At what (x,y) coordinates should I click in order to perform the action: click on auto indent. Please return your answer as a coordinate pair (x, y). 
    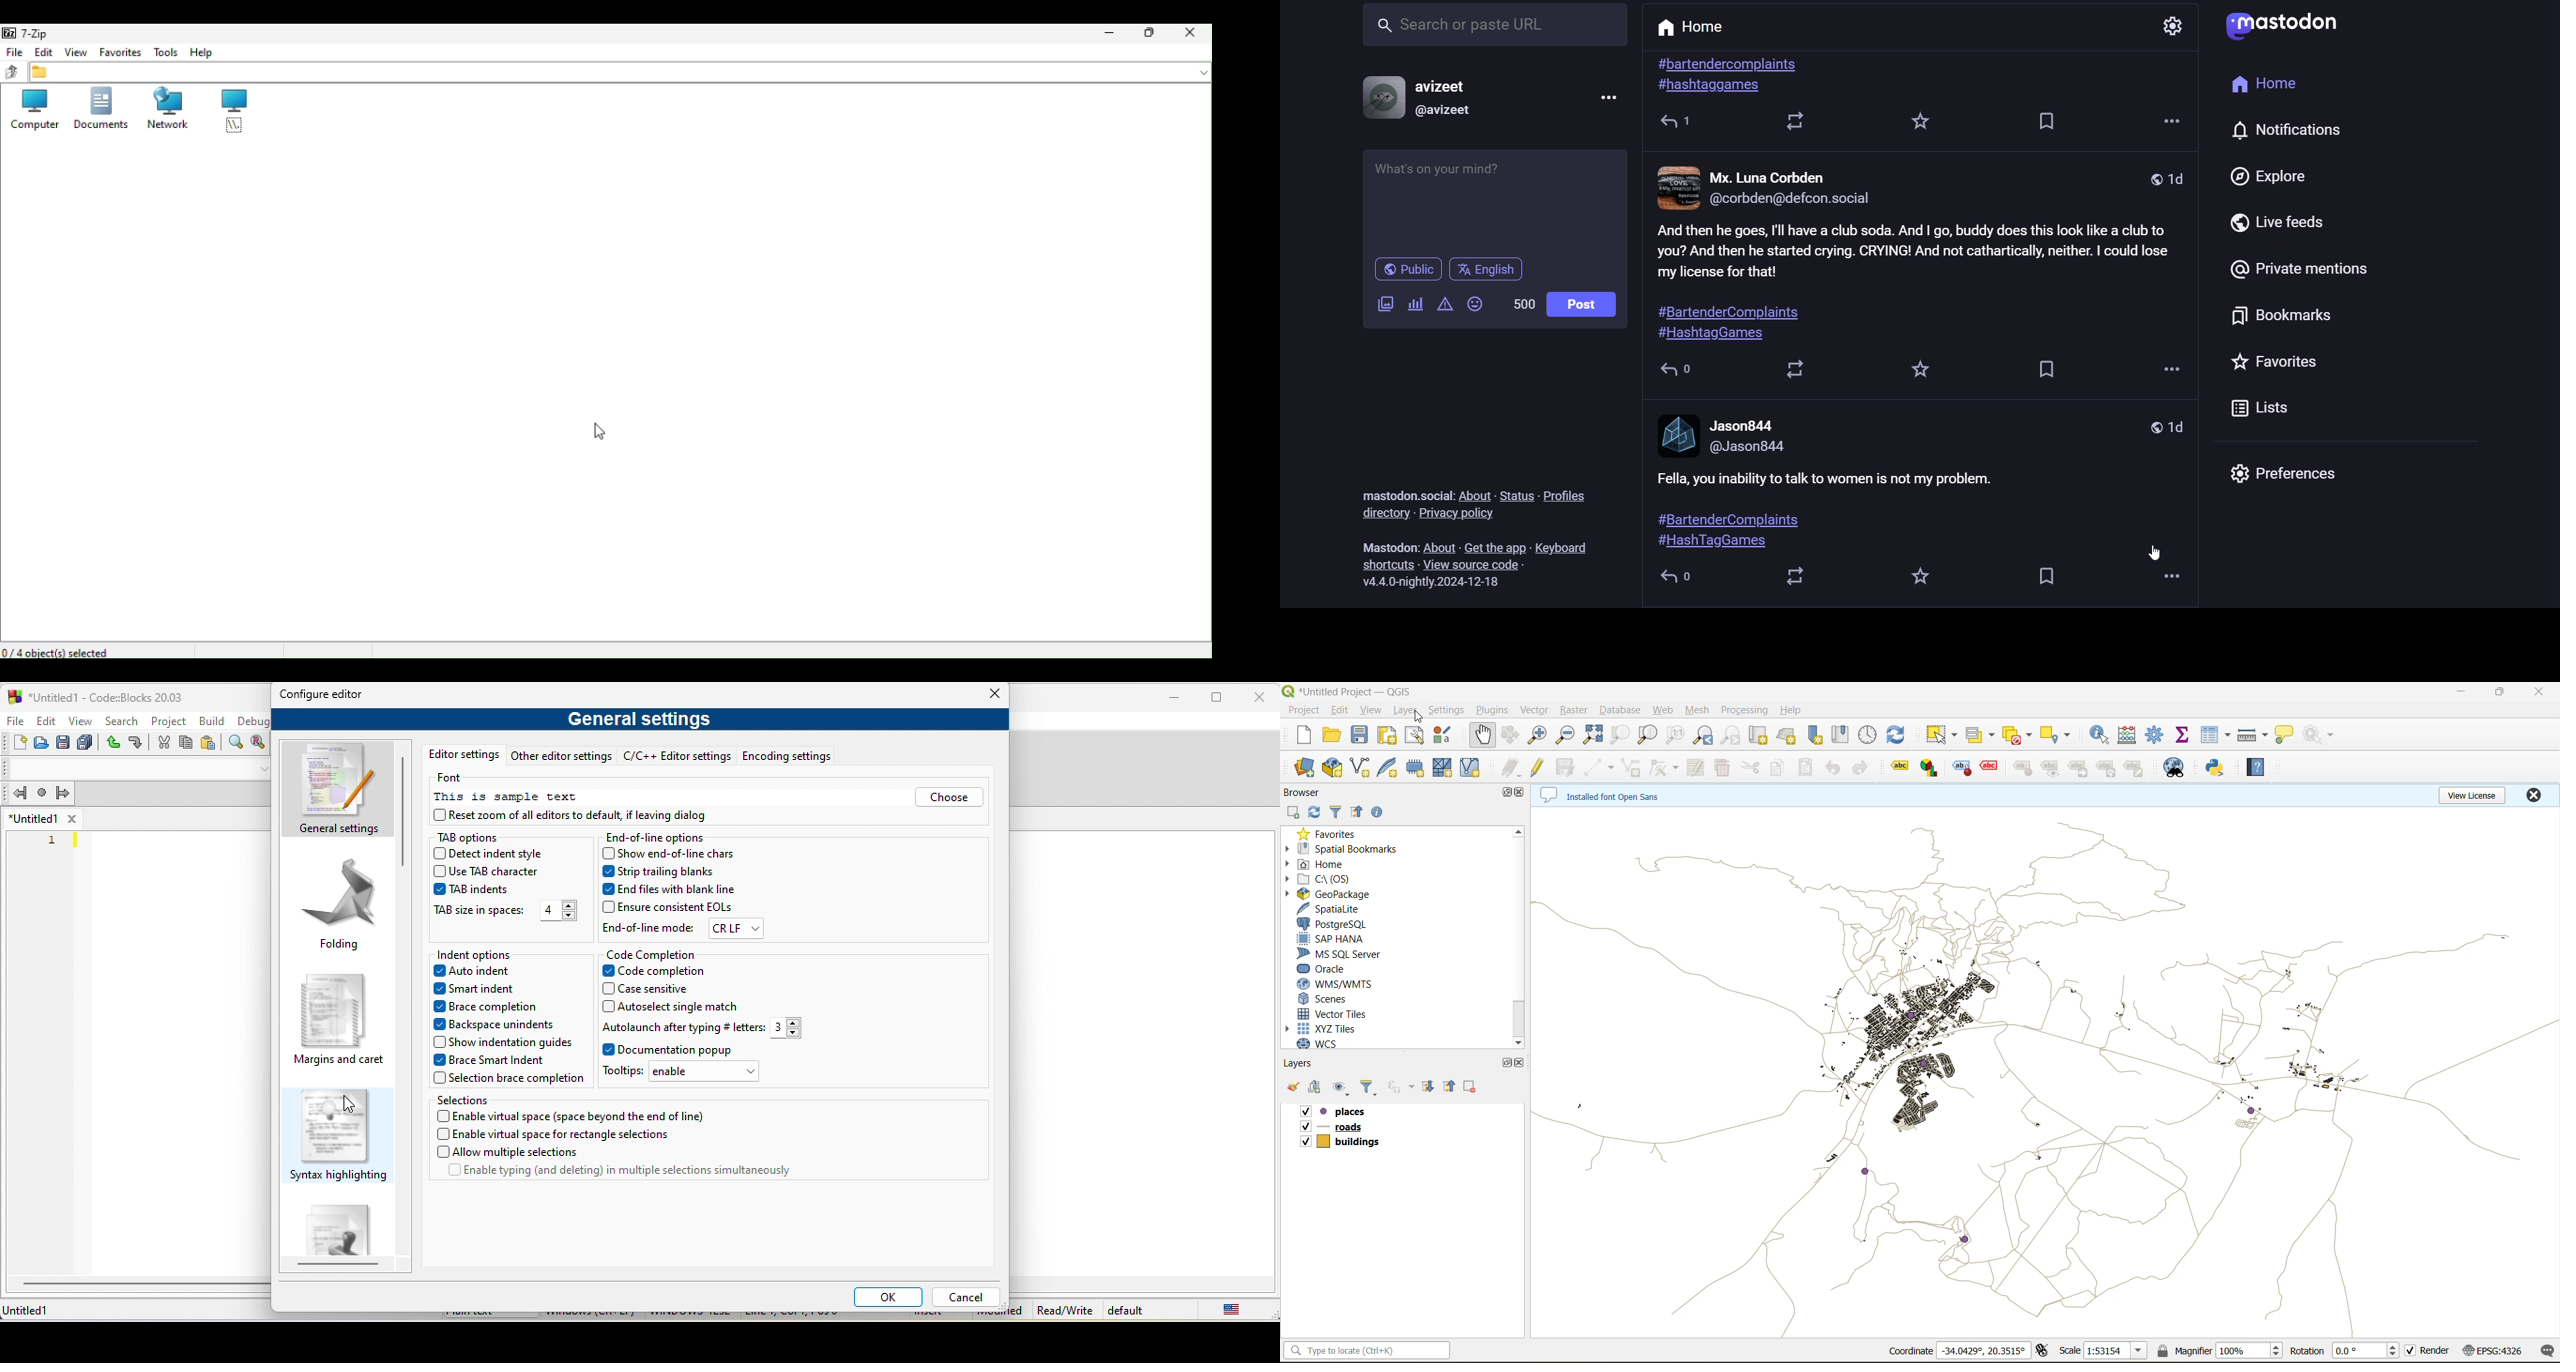
    Looking at the image, I should click on (487, 972).